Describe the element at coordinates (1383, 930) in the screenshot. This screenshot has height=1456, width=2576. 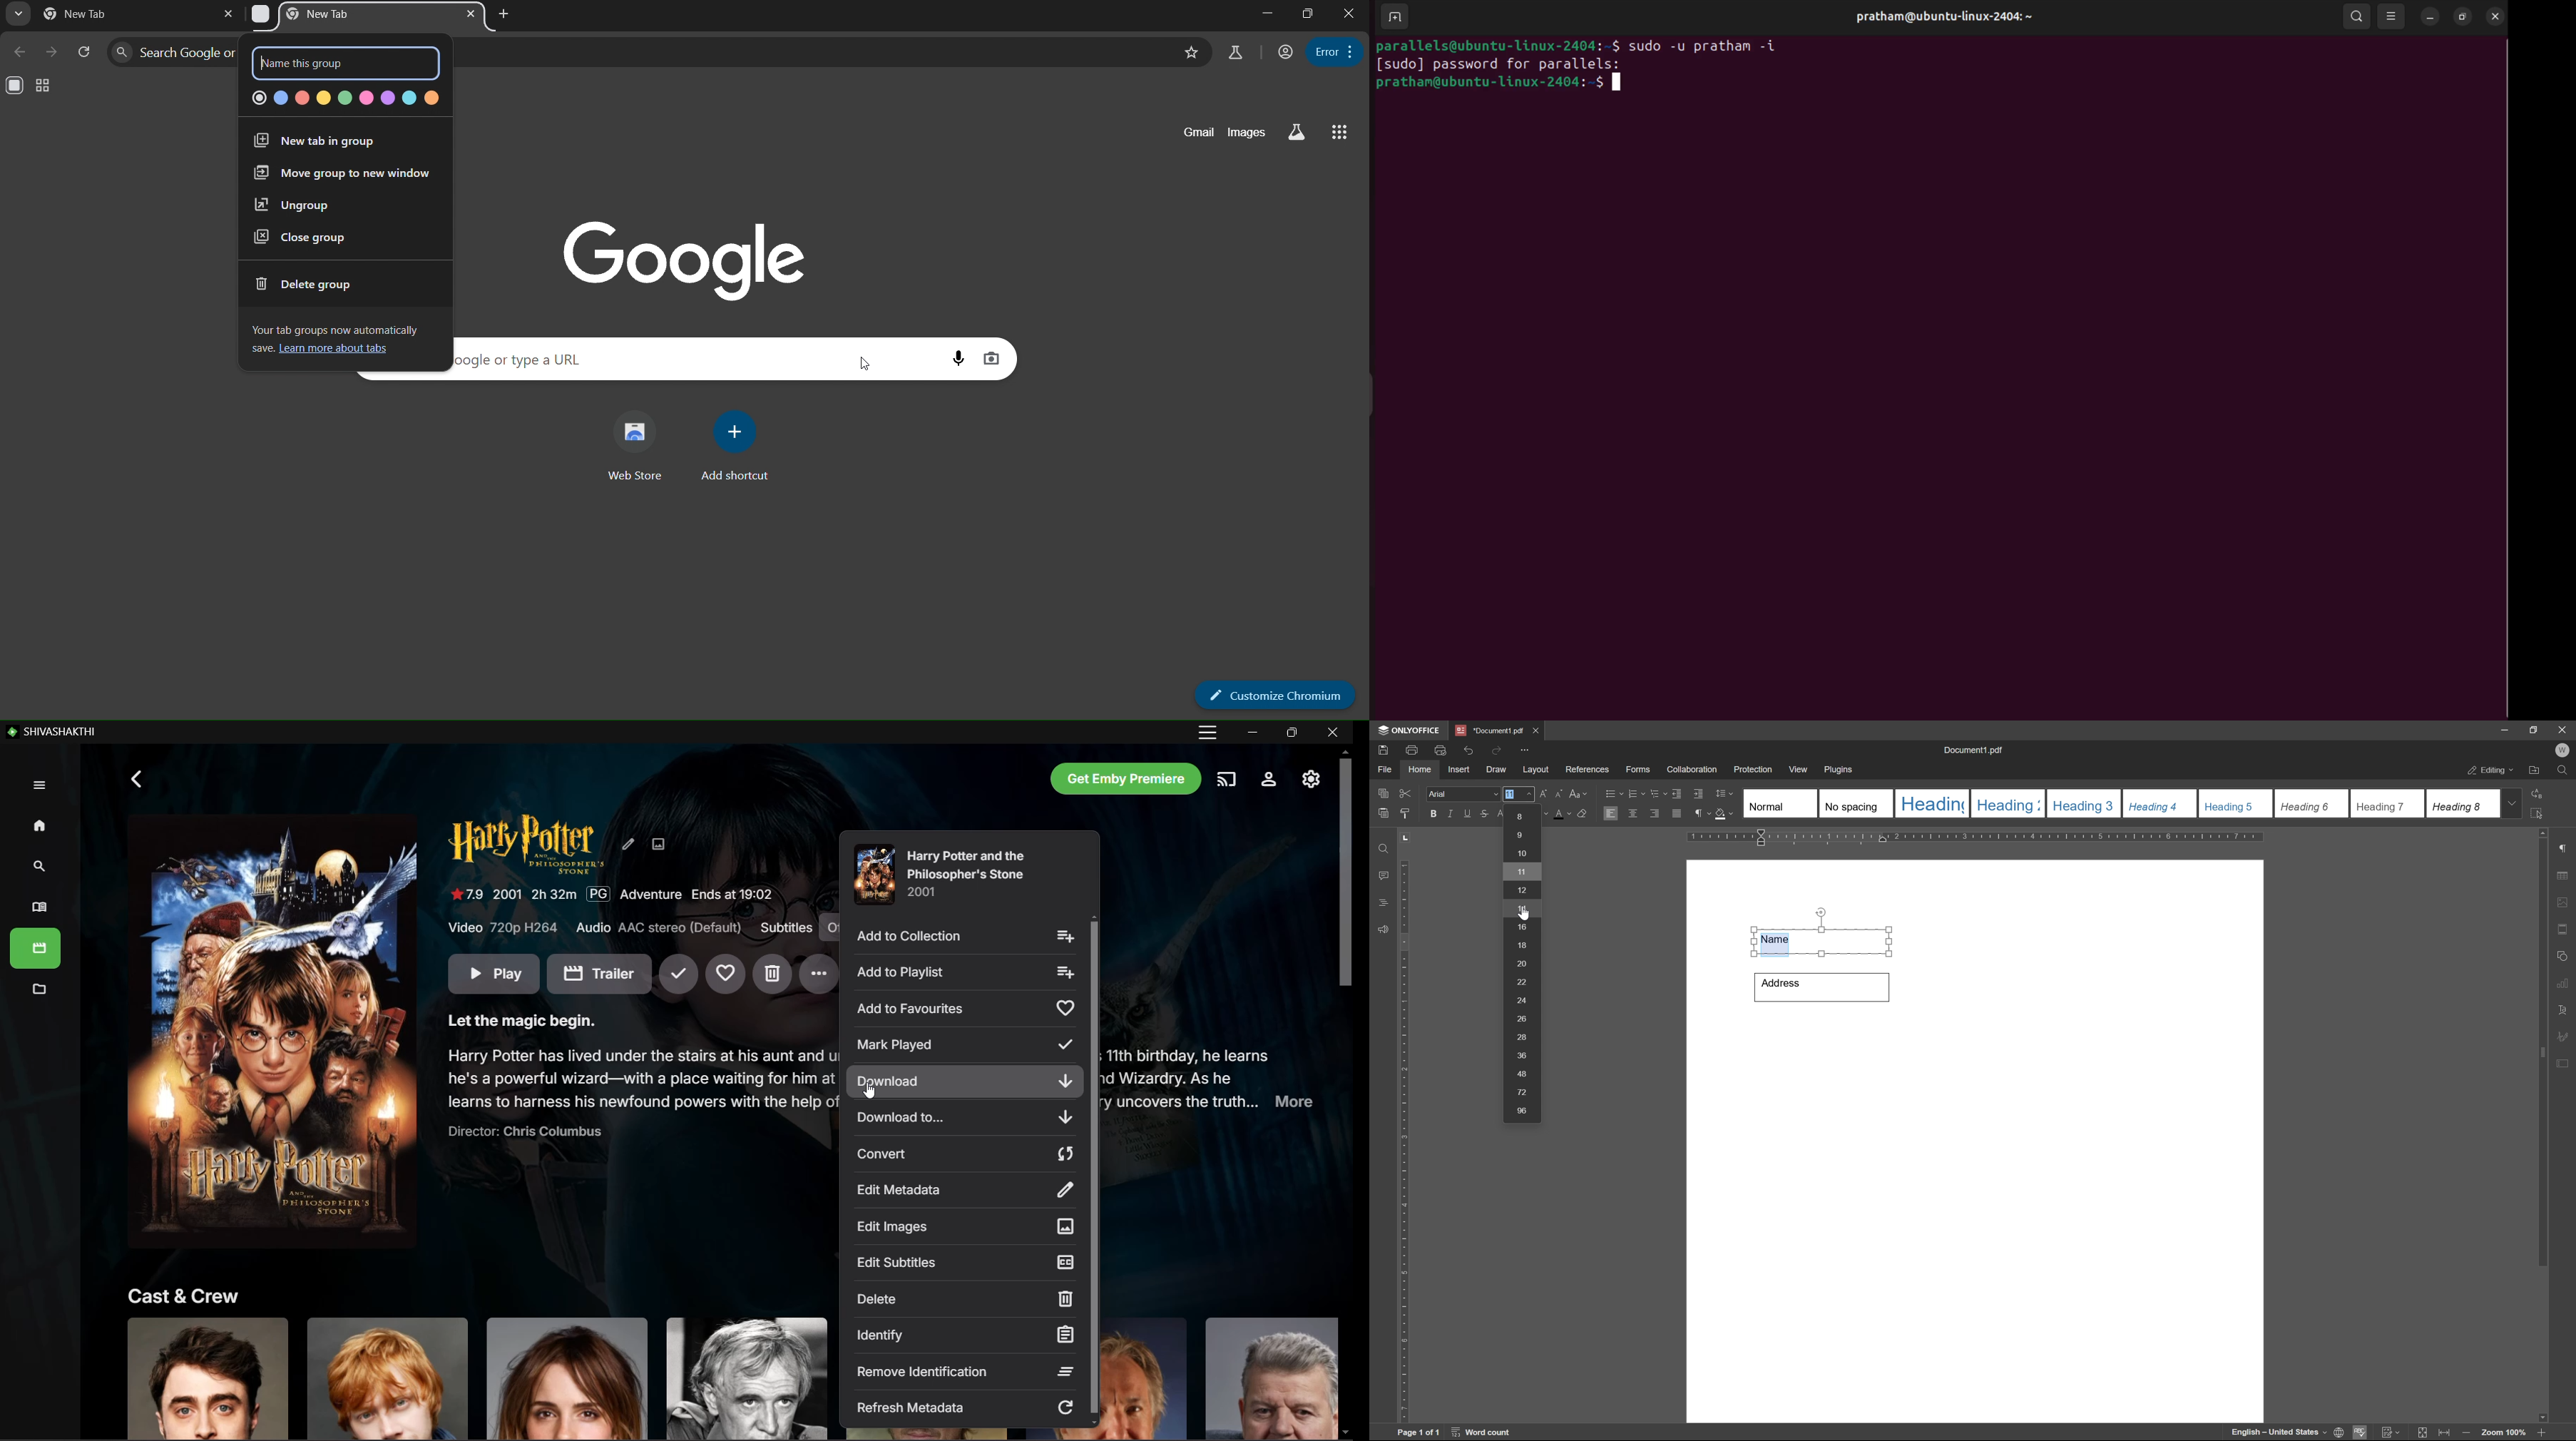
I see `feedback & support` at that location.